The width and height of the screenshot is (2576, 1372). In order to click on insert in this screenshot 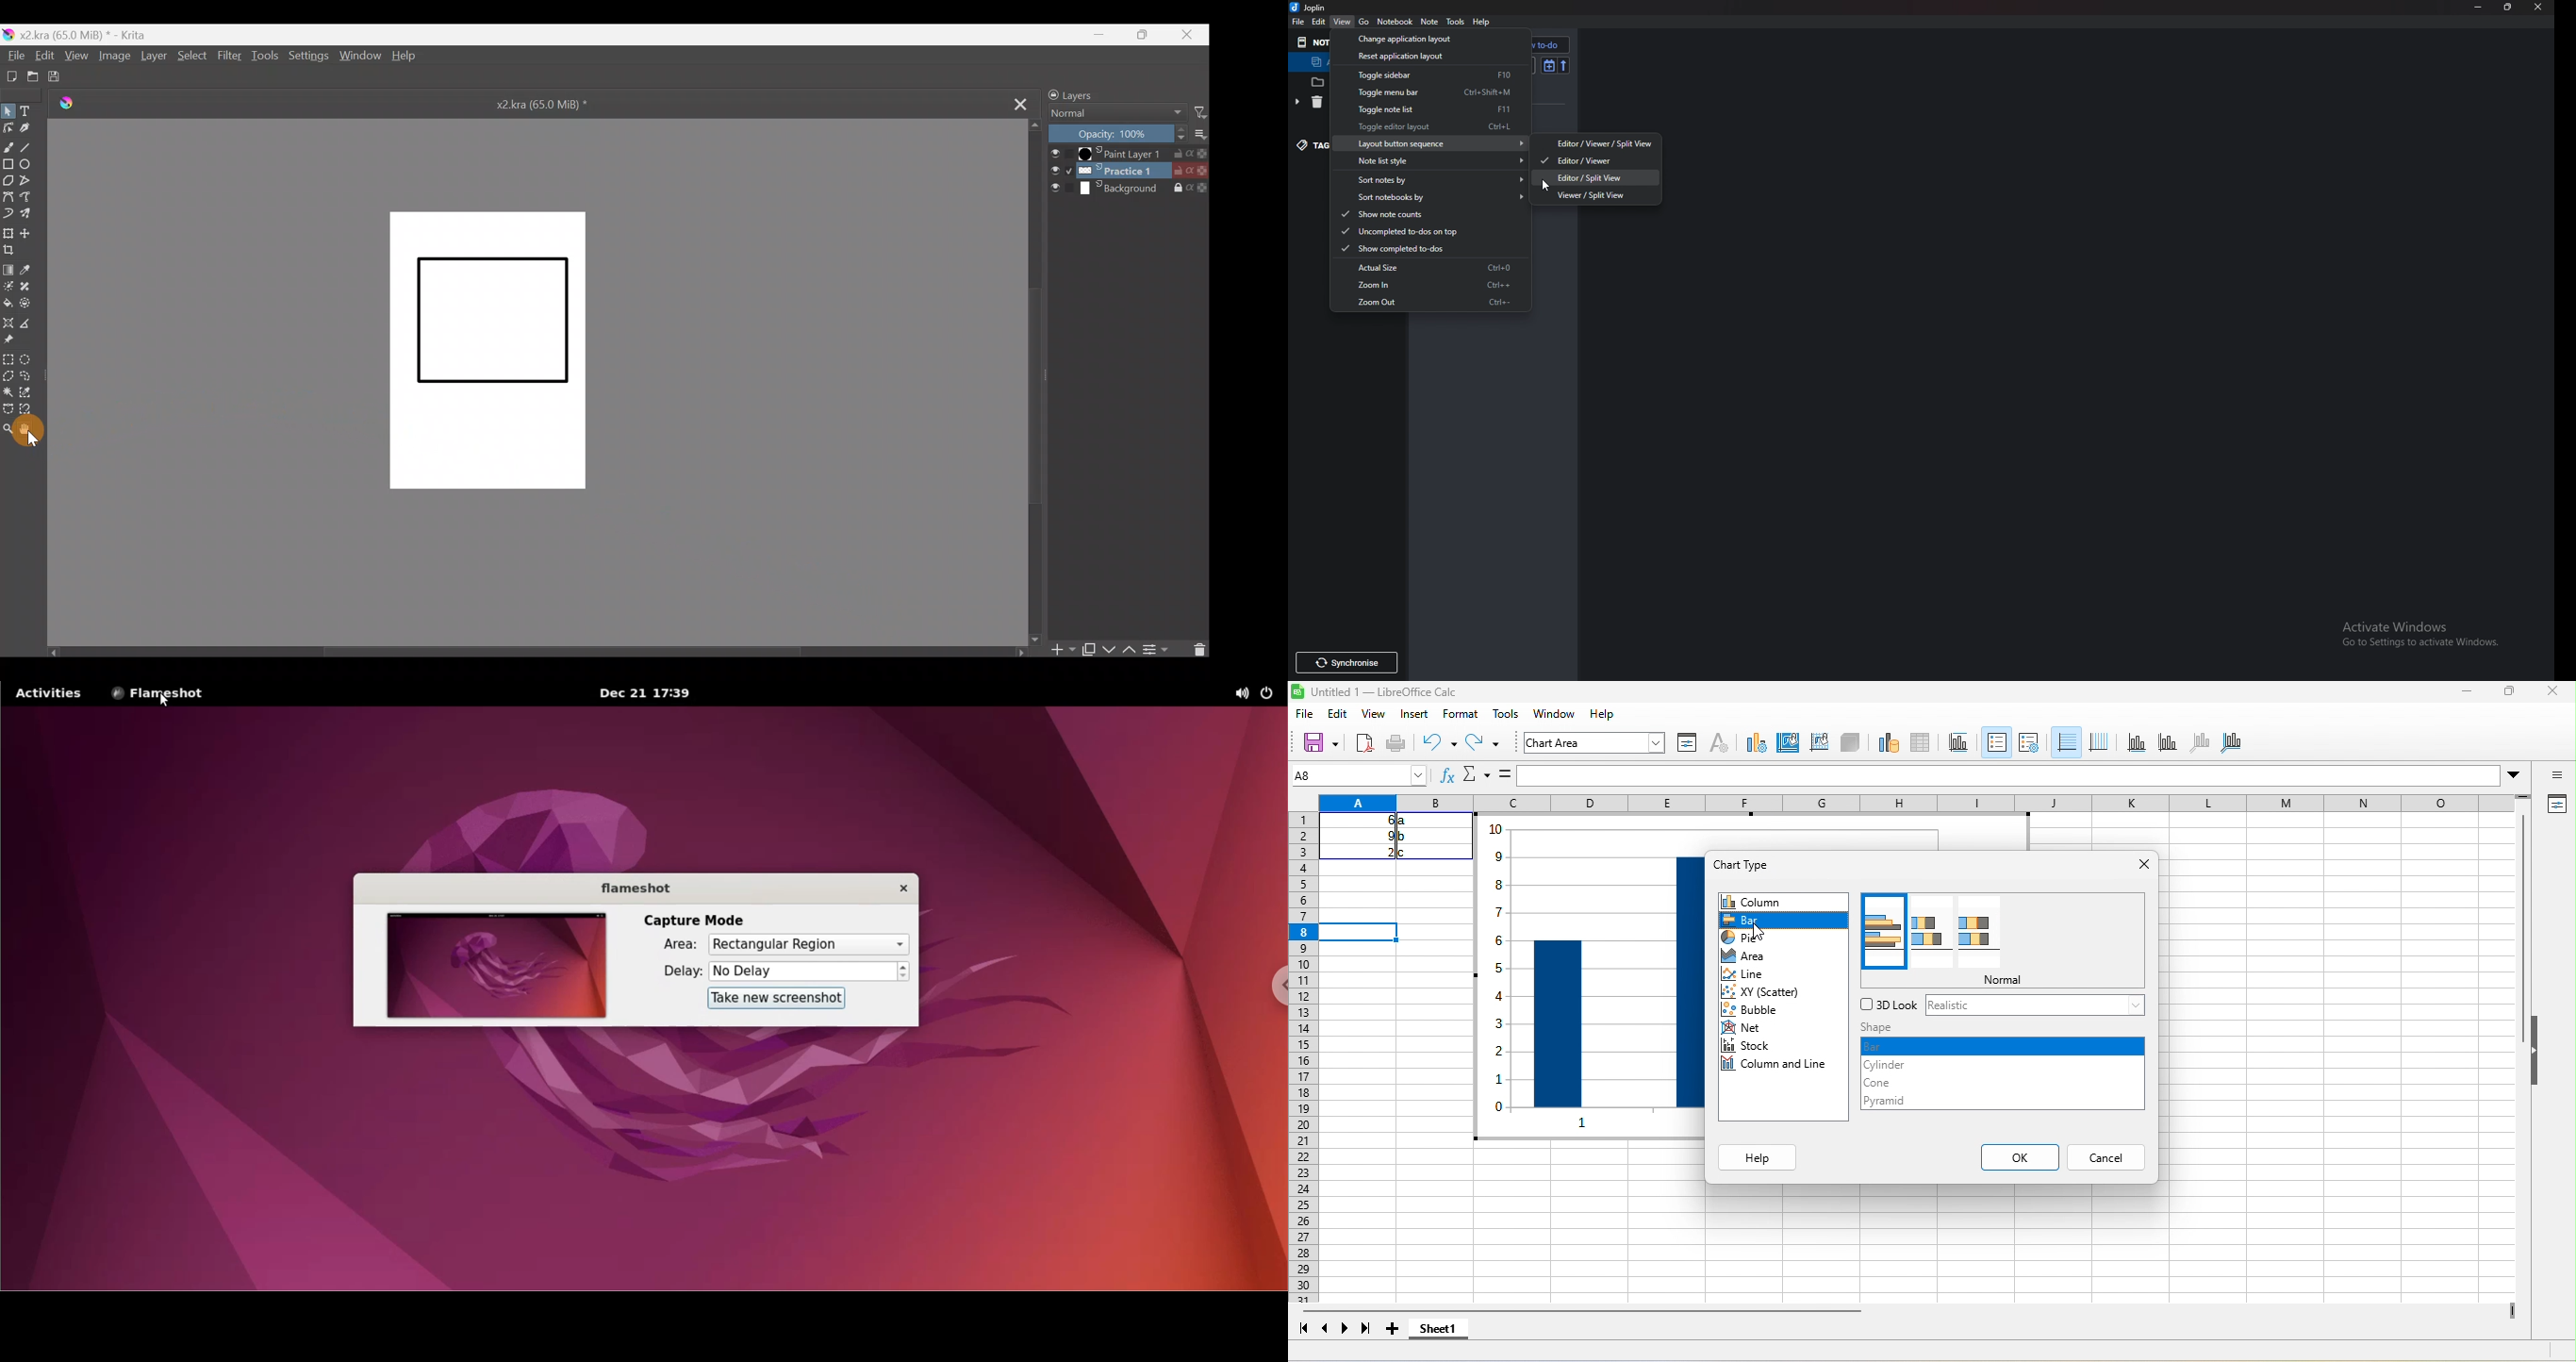, I will do `click(1420, 715)`.